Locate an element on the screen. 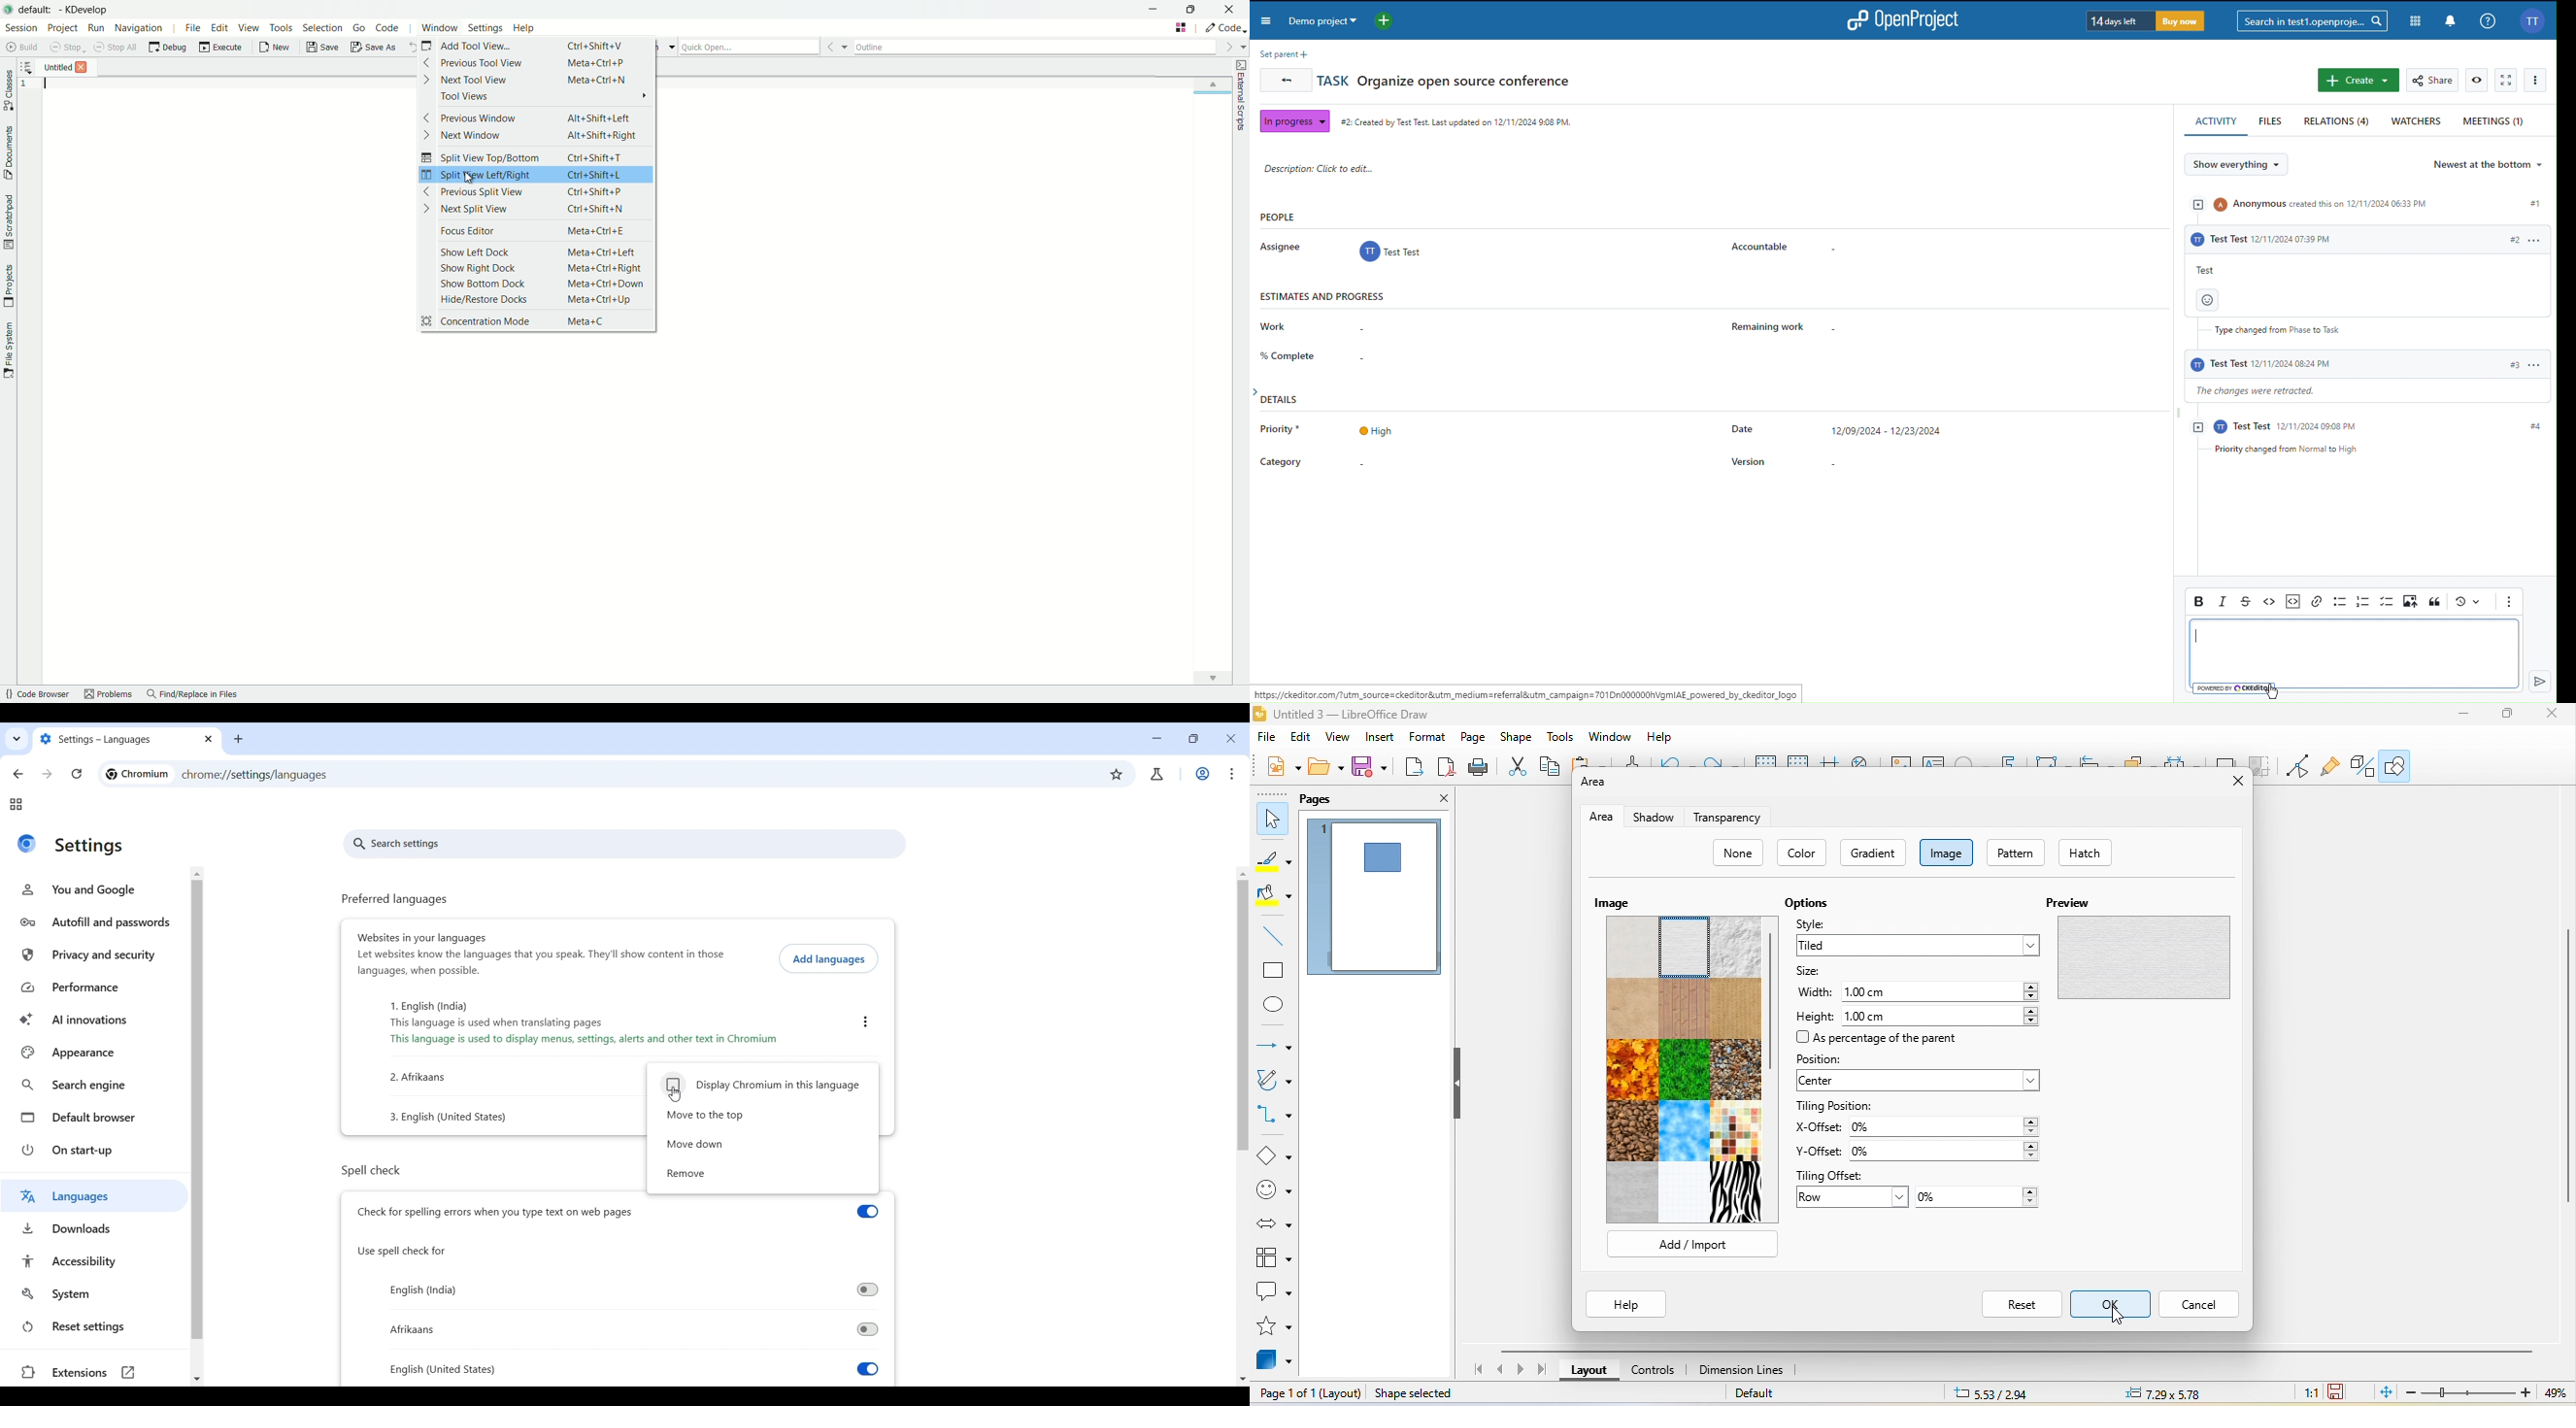 The image size is (2576, 1428). Bookmark this tab is located at coordinates (1117, 775).